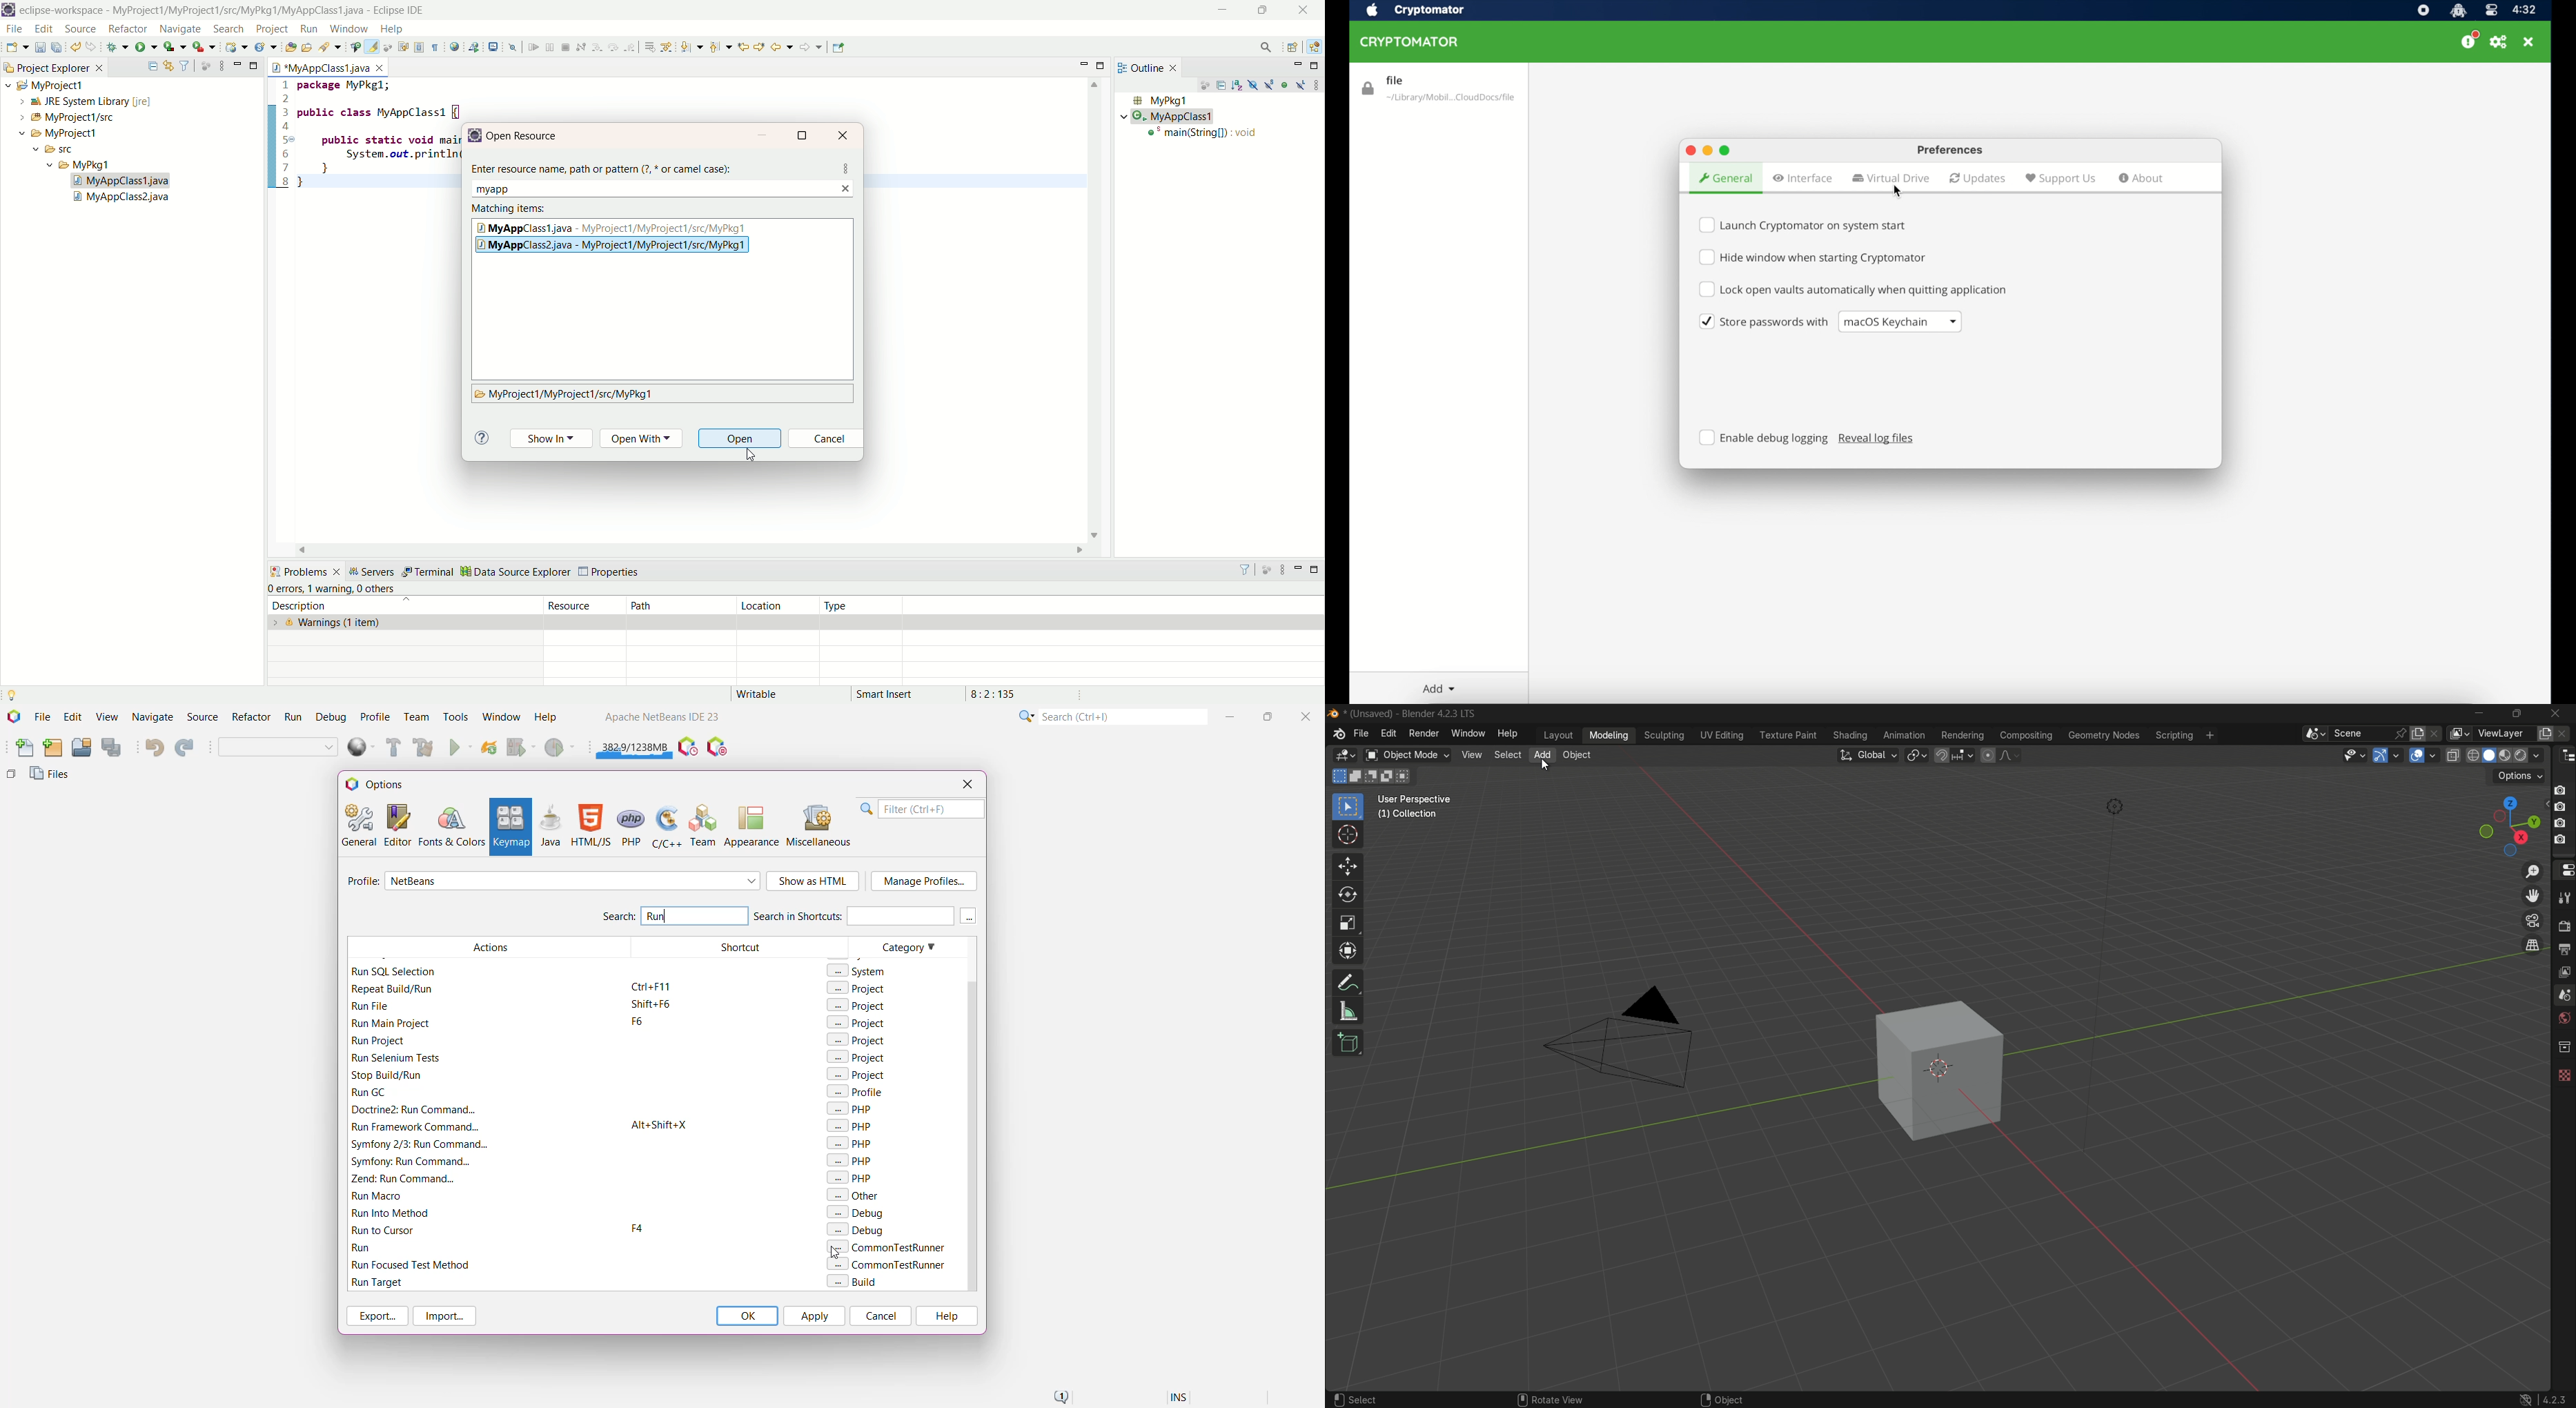 The image size is (2576, 1428). What do you see at coordinates (635, 745) in the screenshot?
I see `Click to force garbage collection` at bounding box center [635, 745].